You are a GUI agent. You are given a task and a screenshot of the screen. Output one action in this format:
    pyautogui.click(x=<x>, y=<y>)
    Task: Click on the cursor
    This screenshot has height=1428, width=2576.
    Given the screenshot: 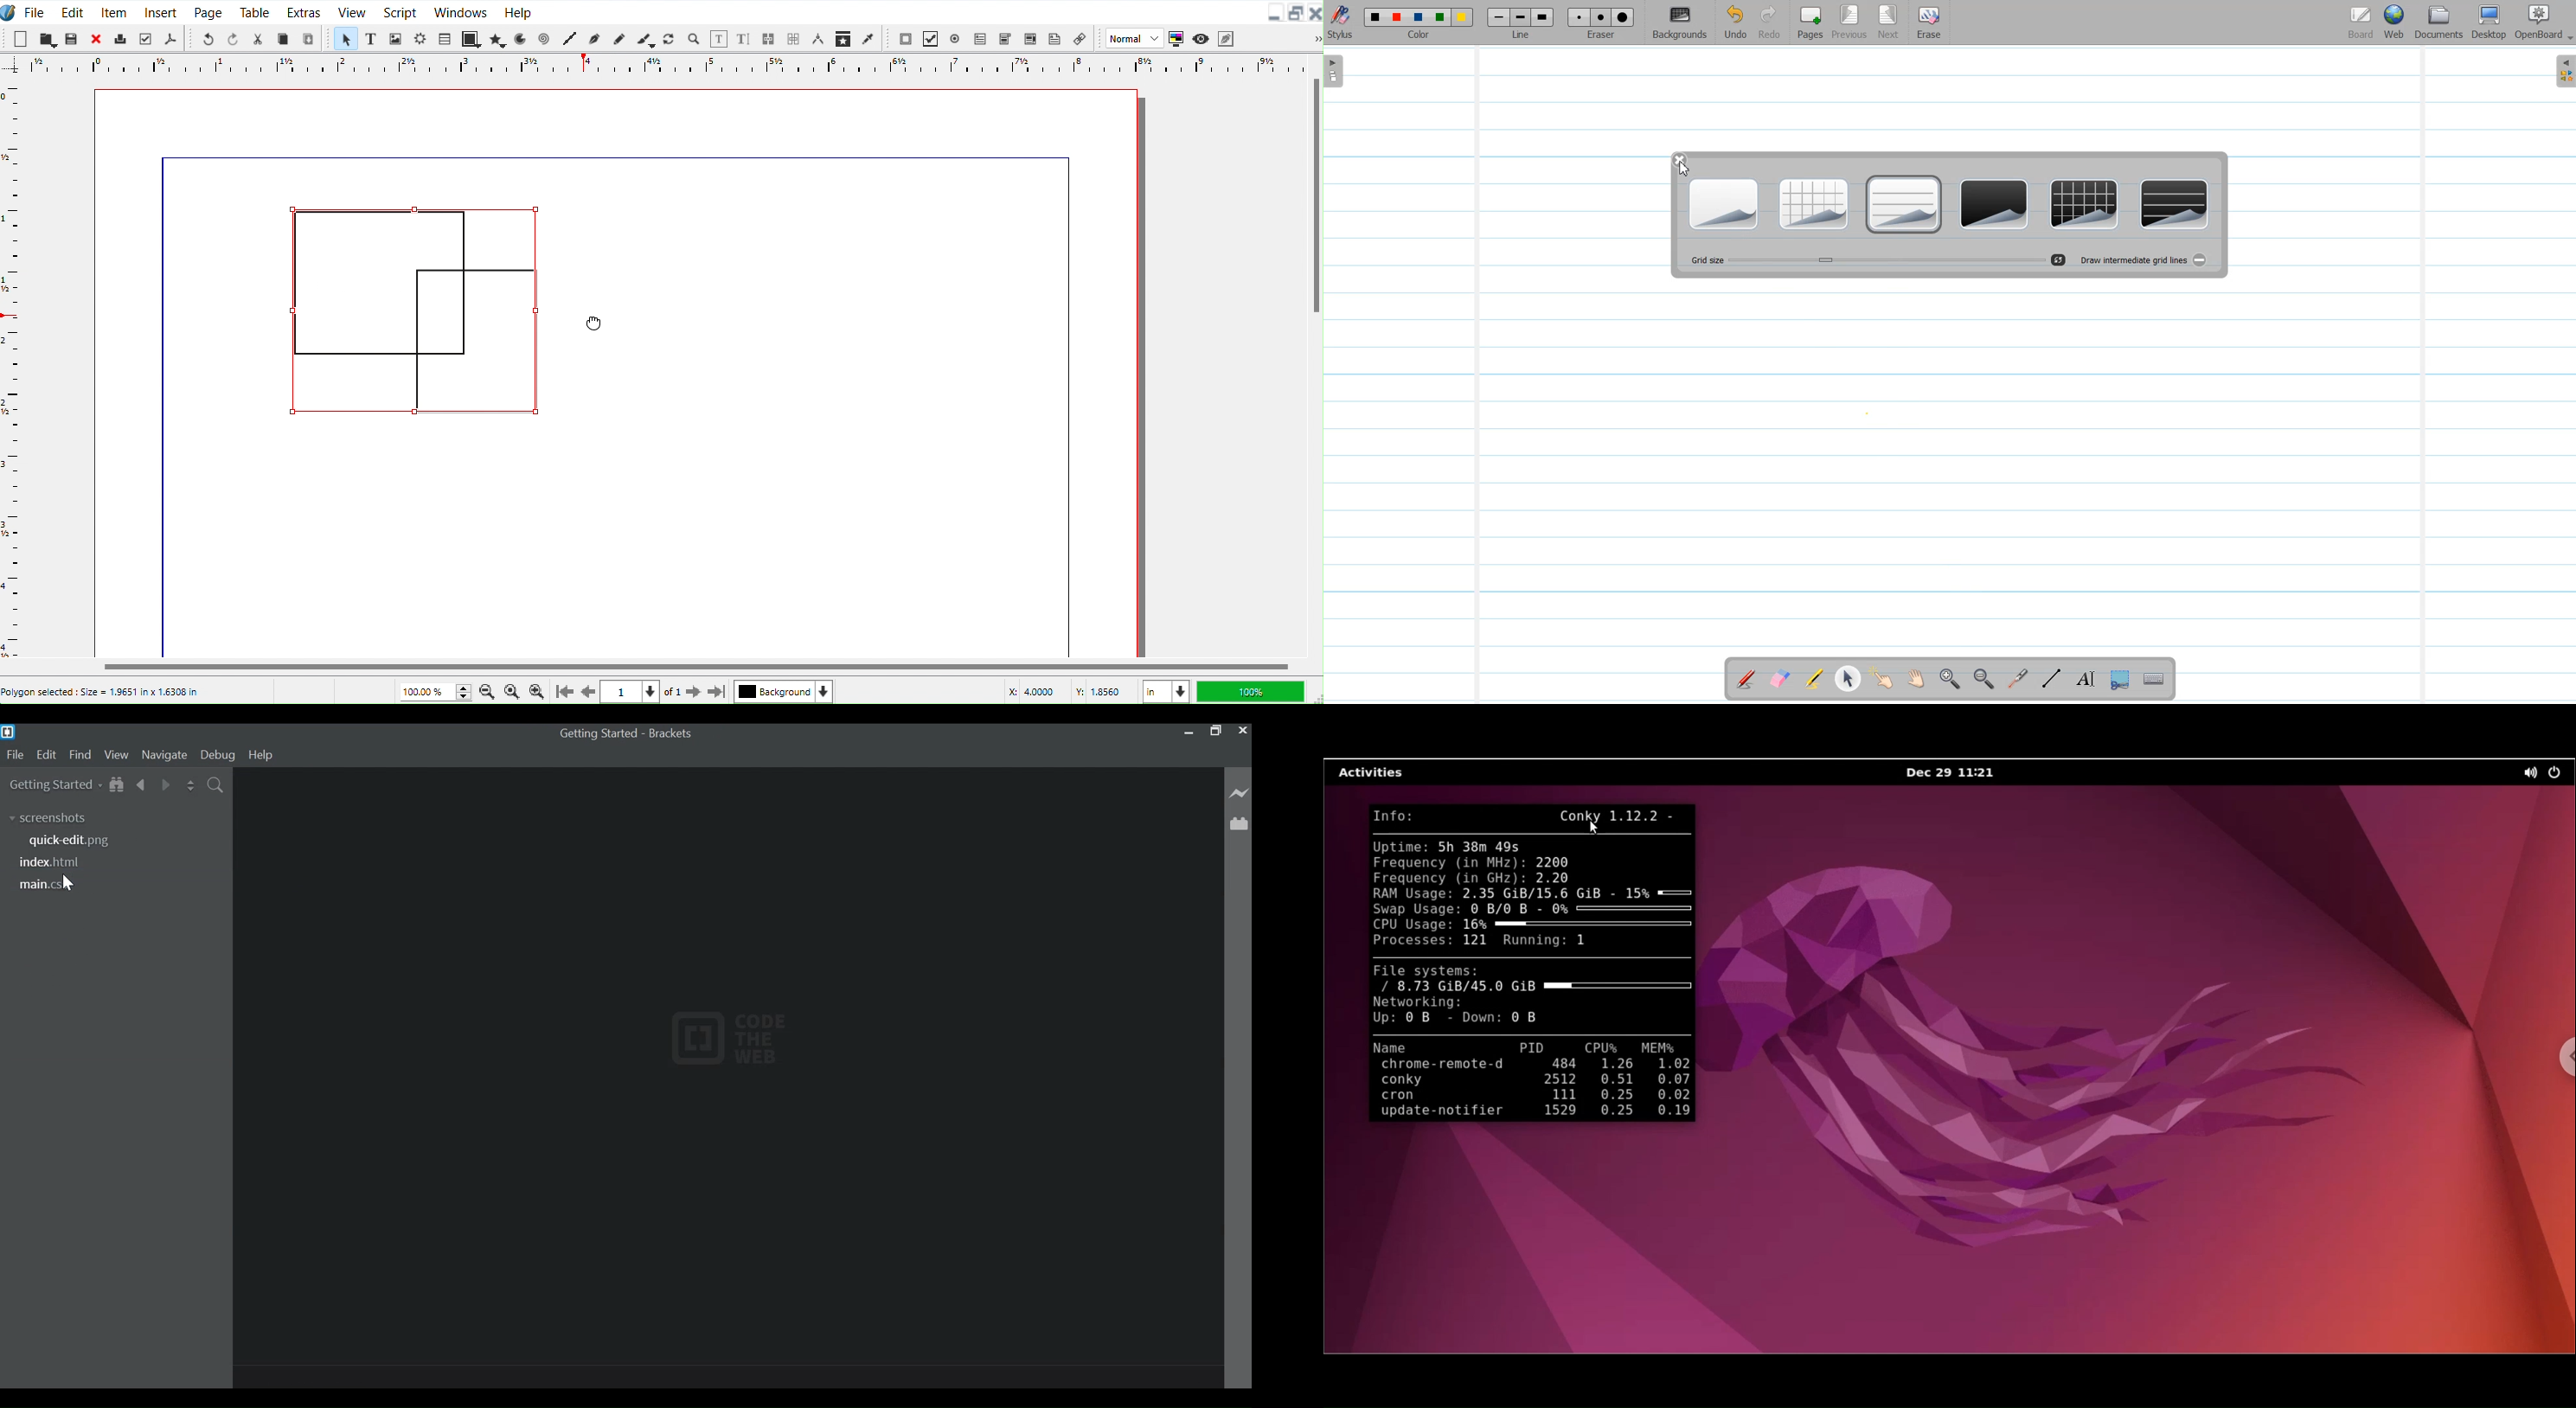 What is the action you would take?
    pyautogui.click(x=71, y=886)
    